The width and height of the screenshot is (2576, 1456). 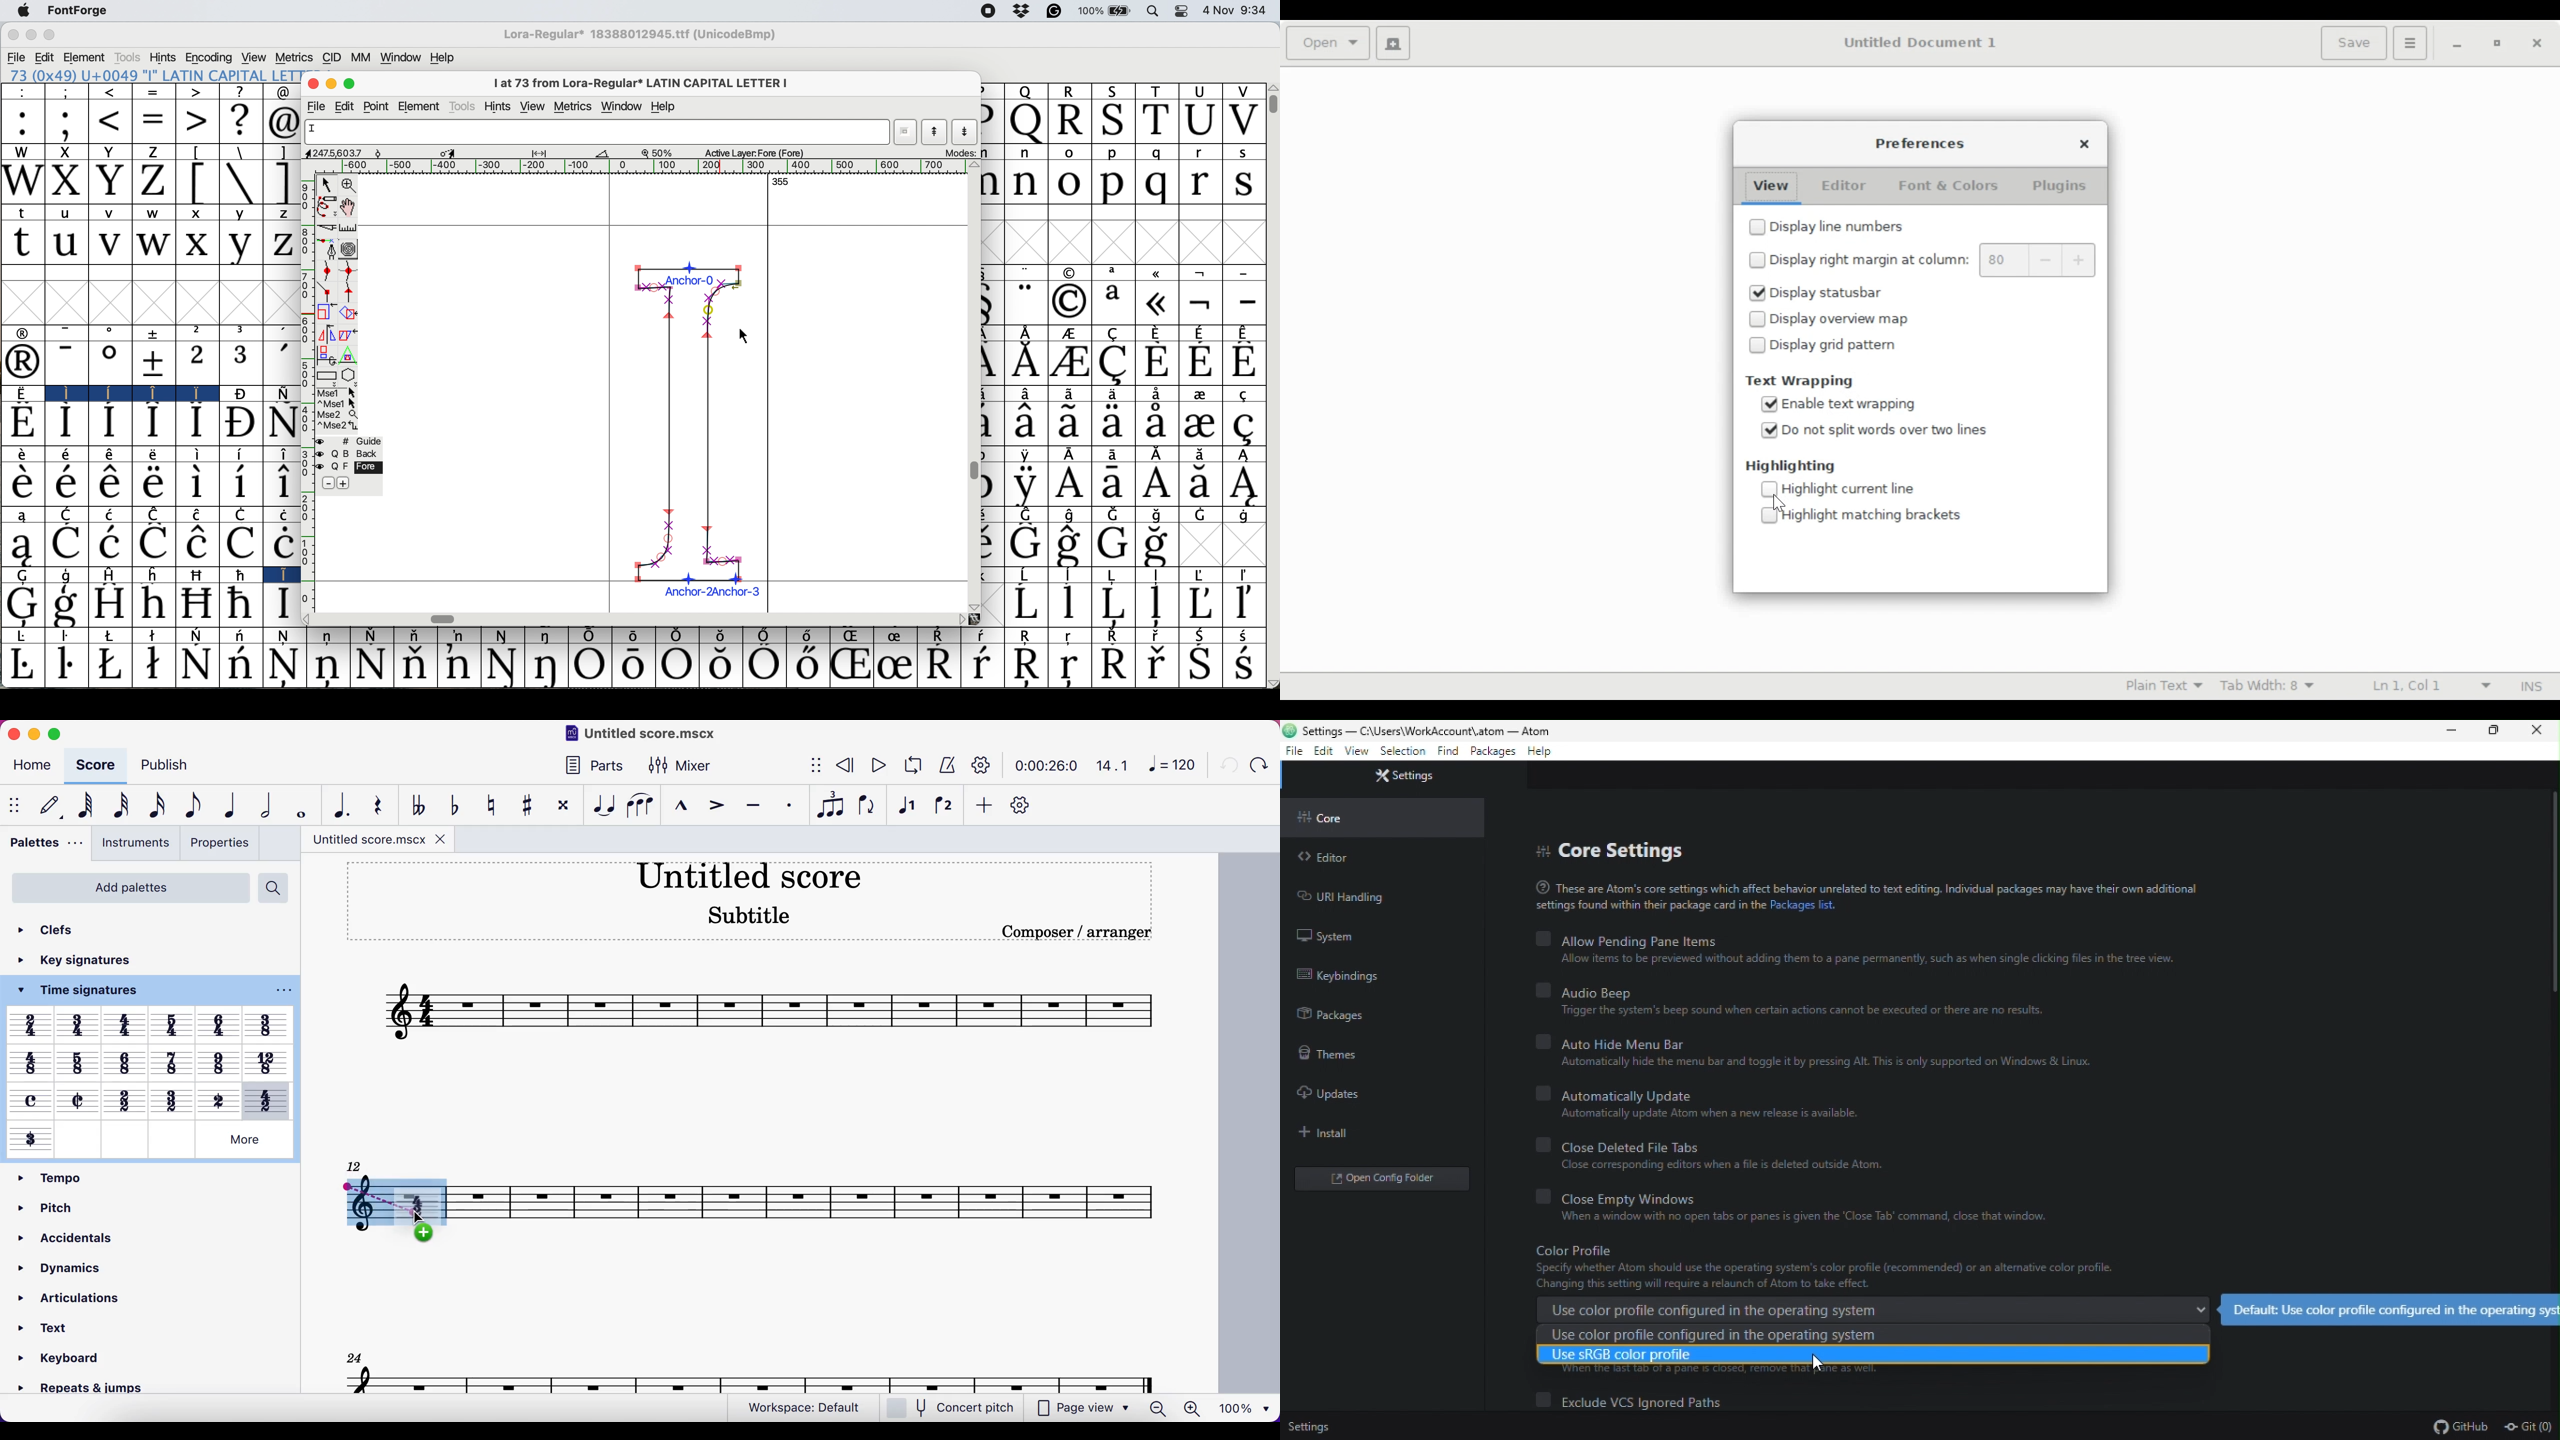 What do you see at coordinates (241, 544) in the screenshot?
I see `Symbol` at bounding box center [241, 544].